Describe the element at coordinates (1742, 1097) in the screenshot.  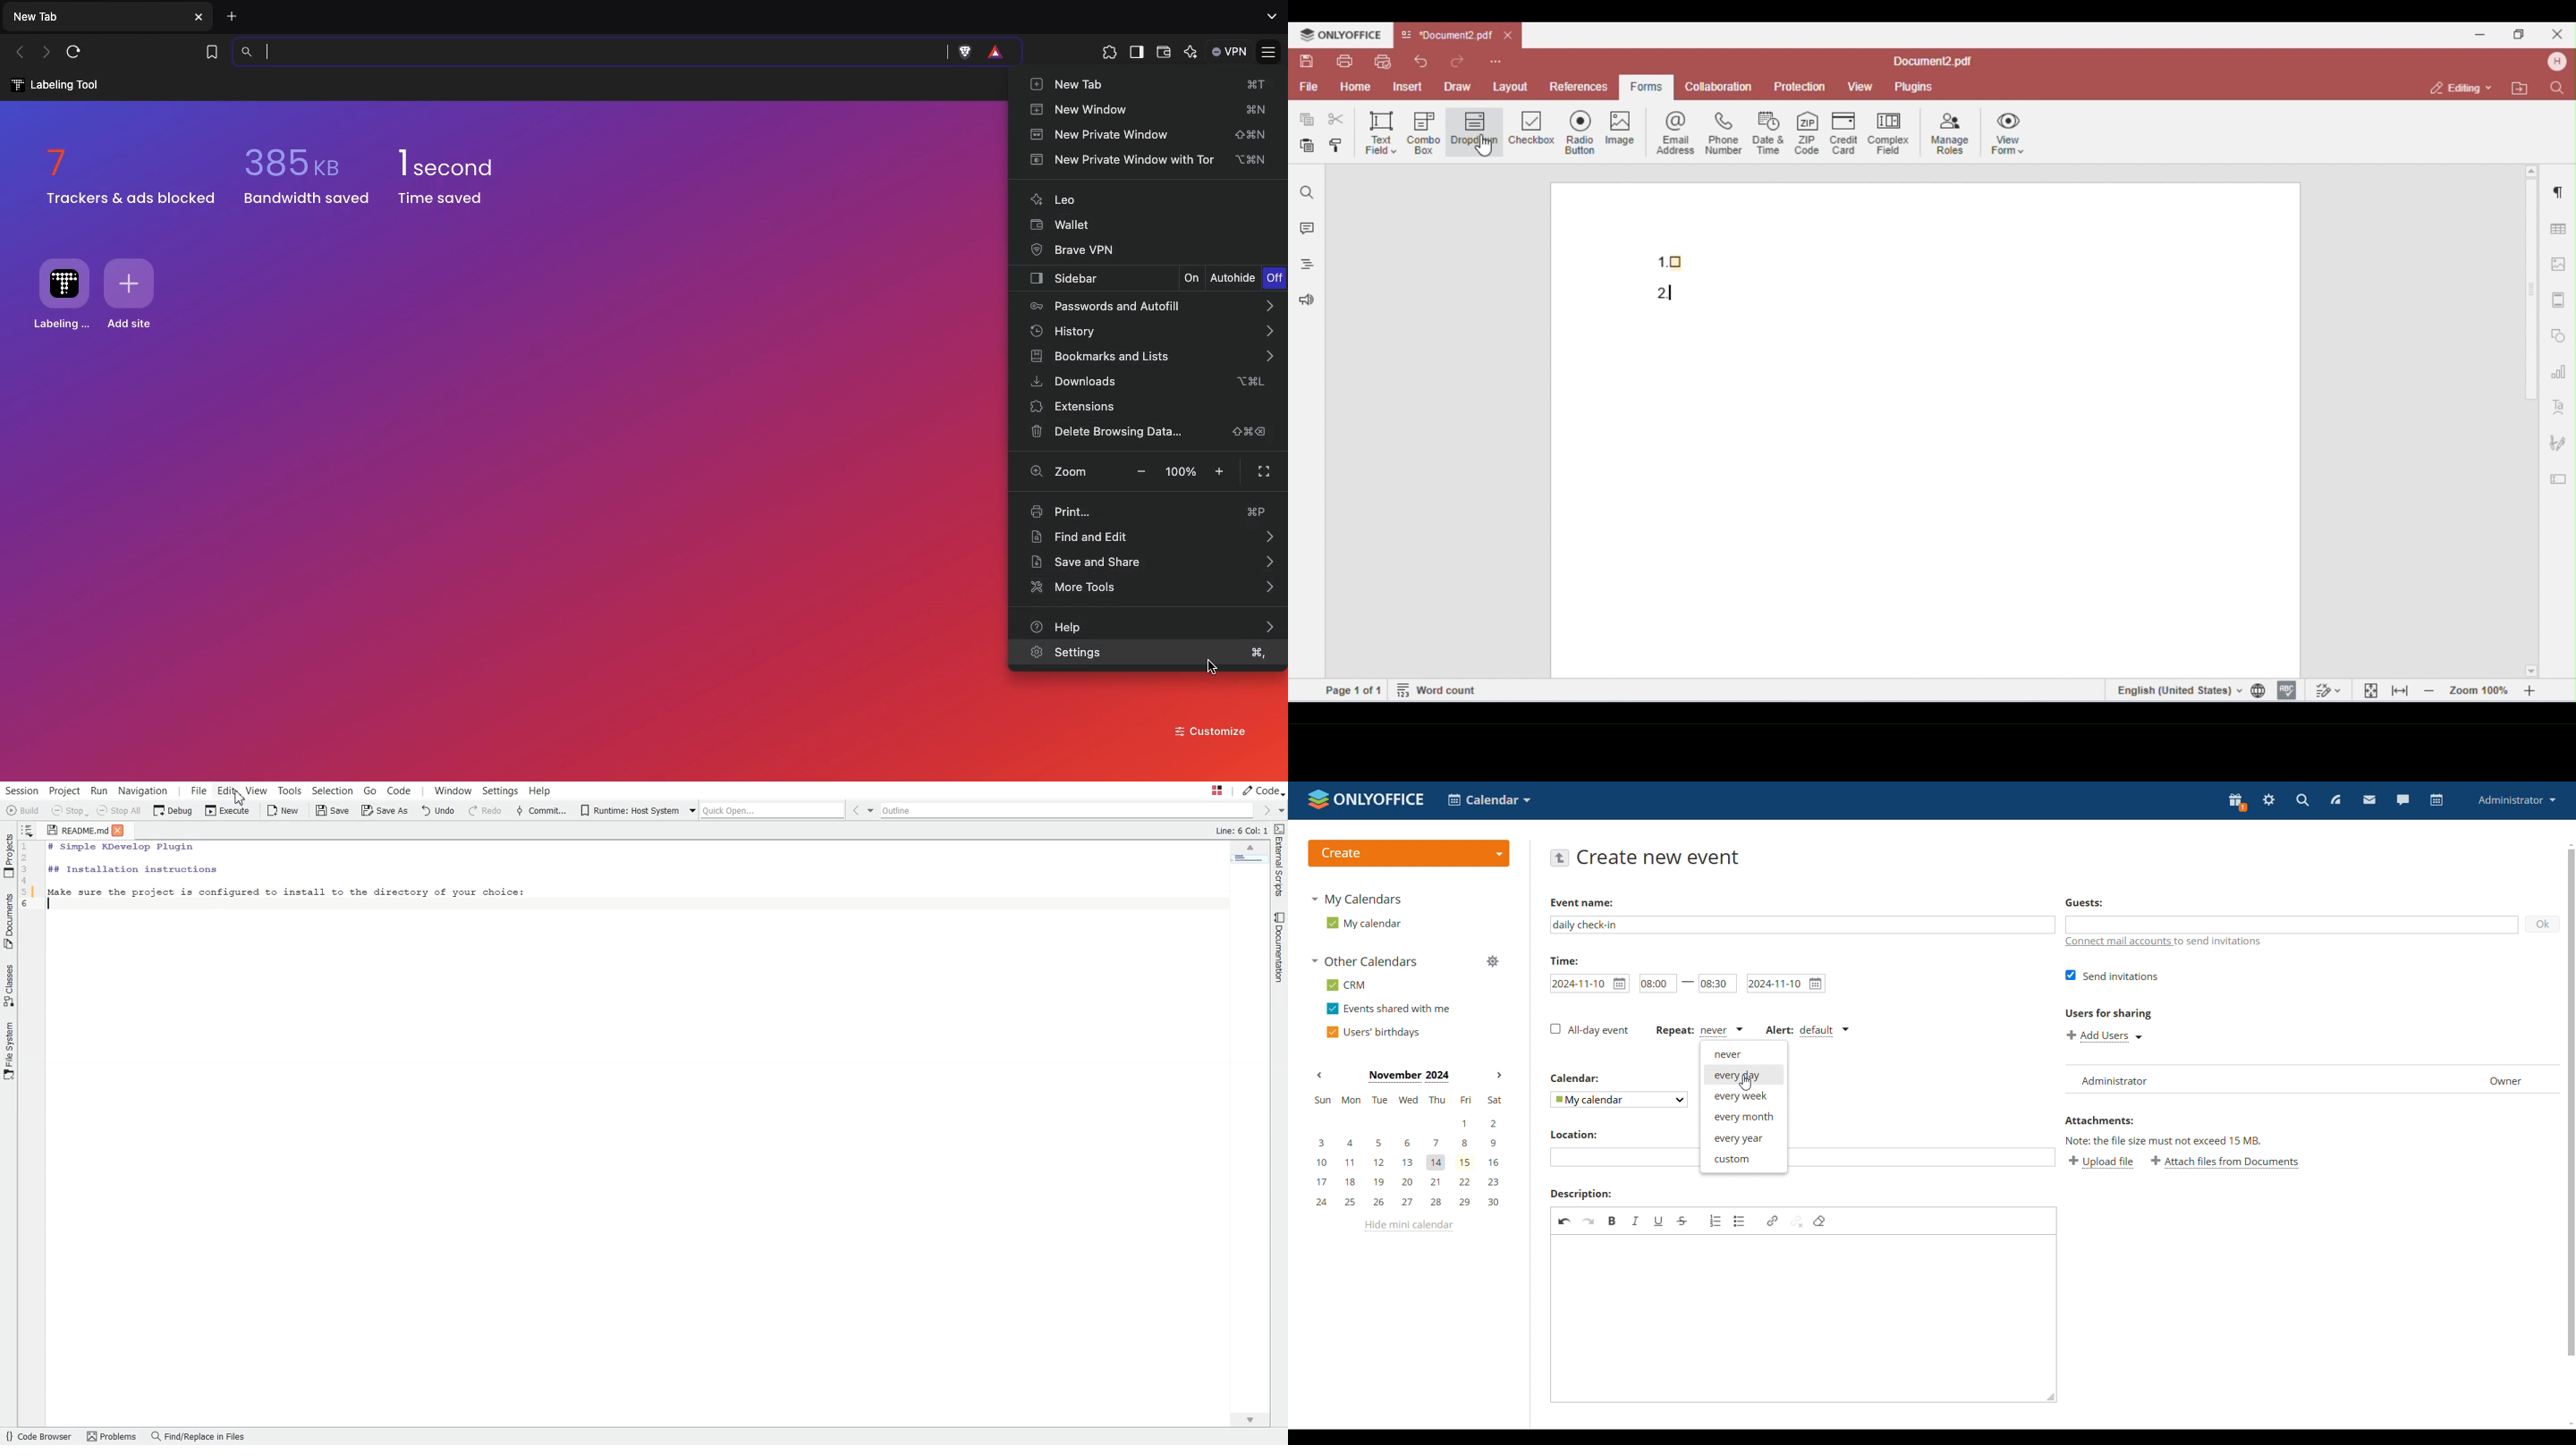
I see `every week` at that location.